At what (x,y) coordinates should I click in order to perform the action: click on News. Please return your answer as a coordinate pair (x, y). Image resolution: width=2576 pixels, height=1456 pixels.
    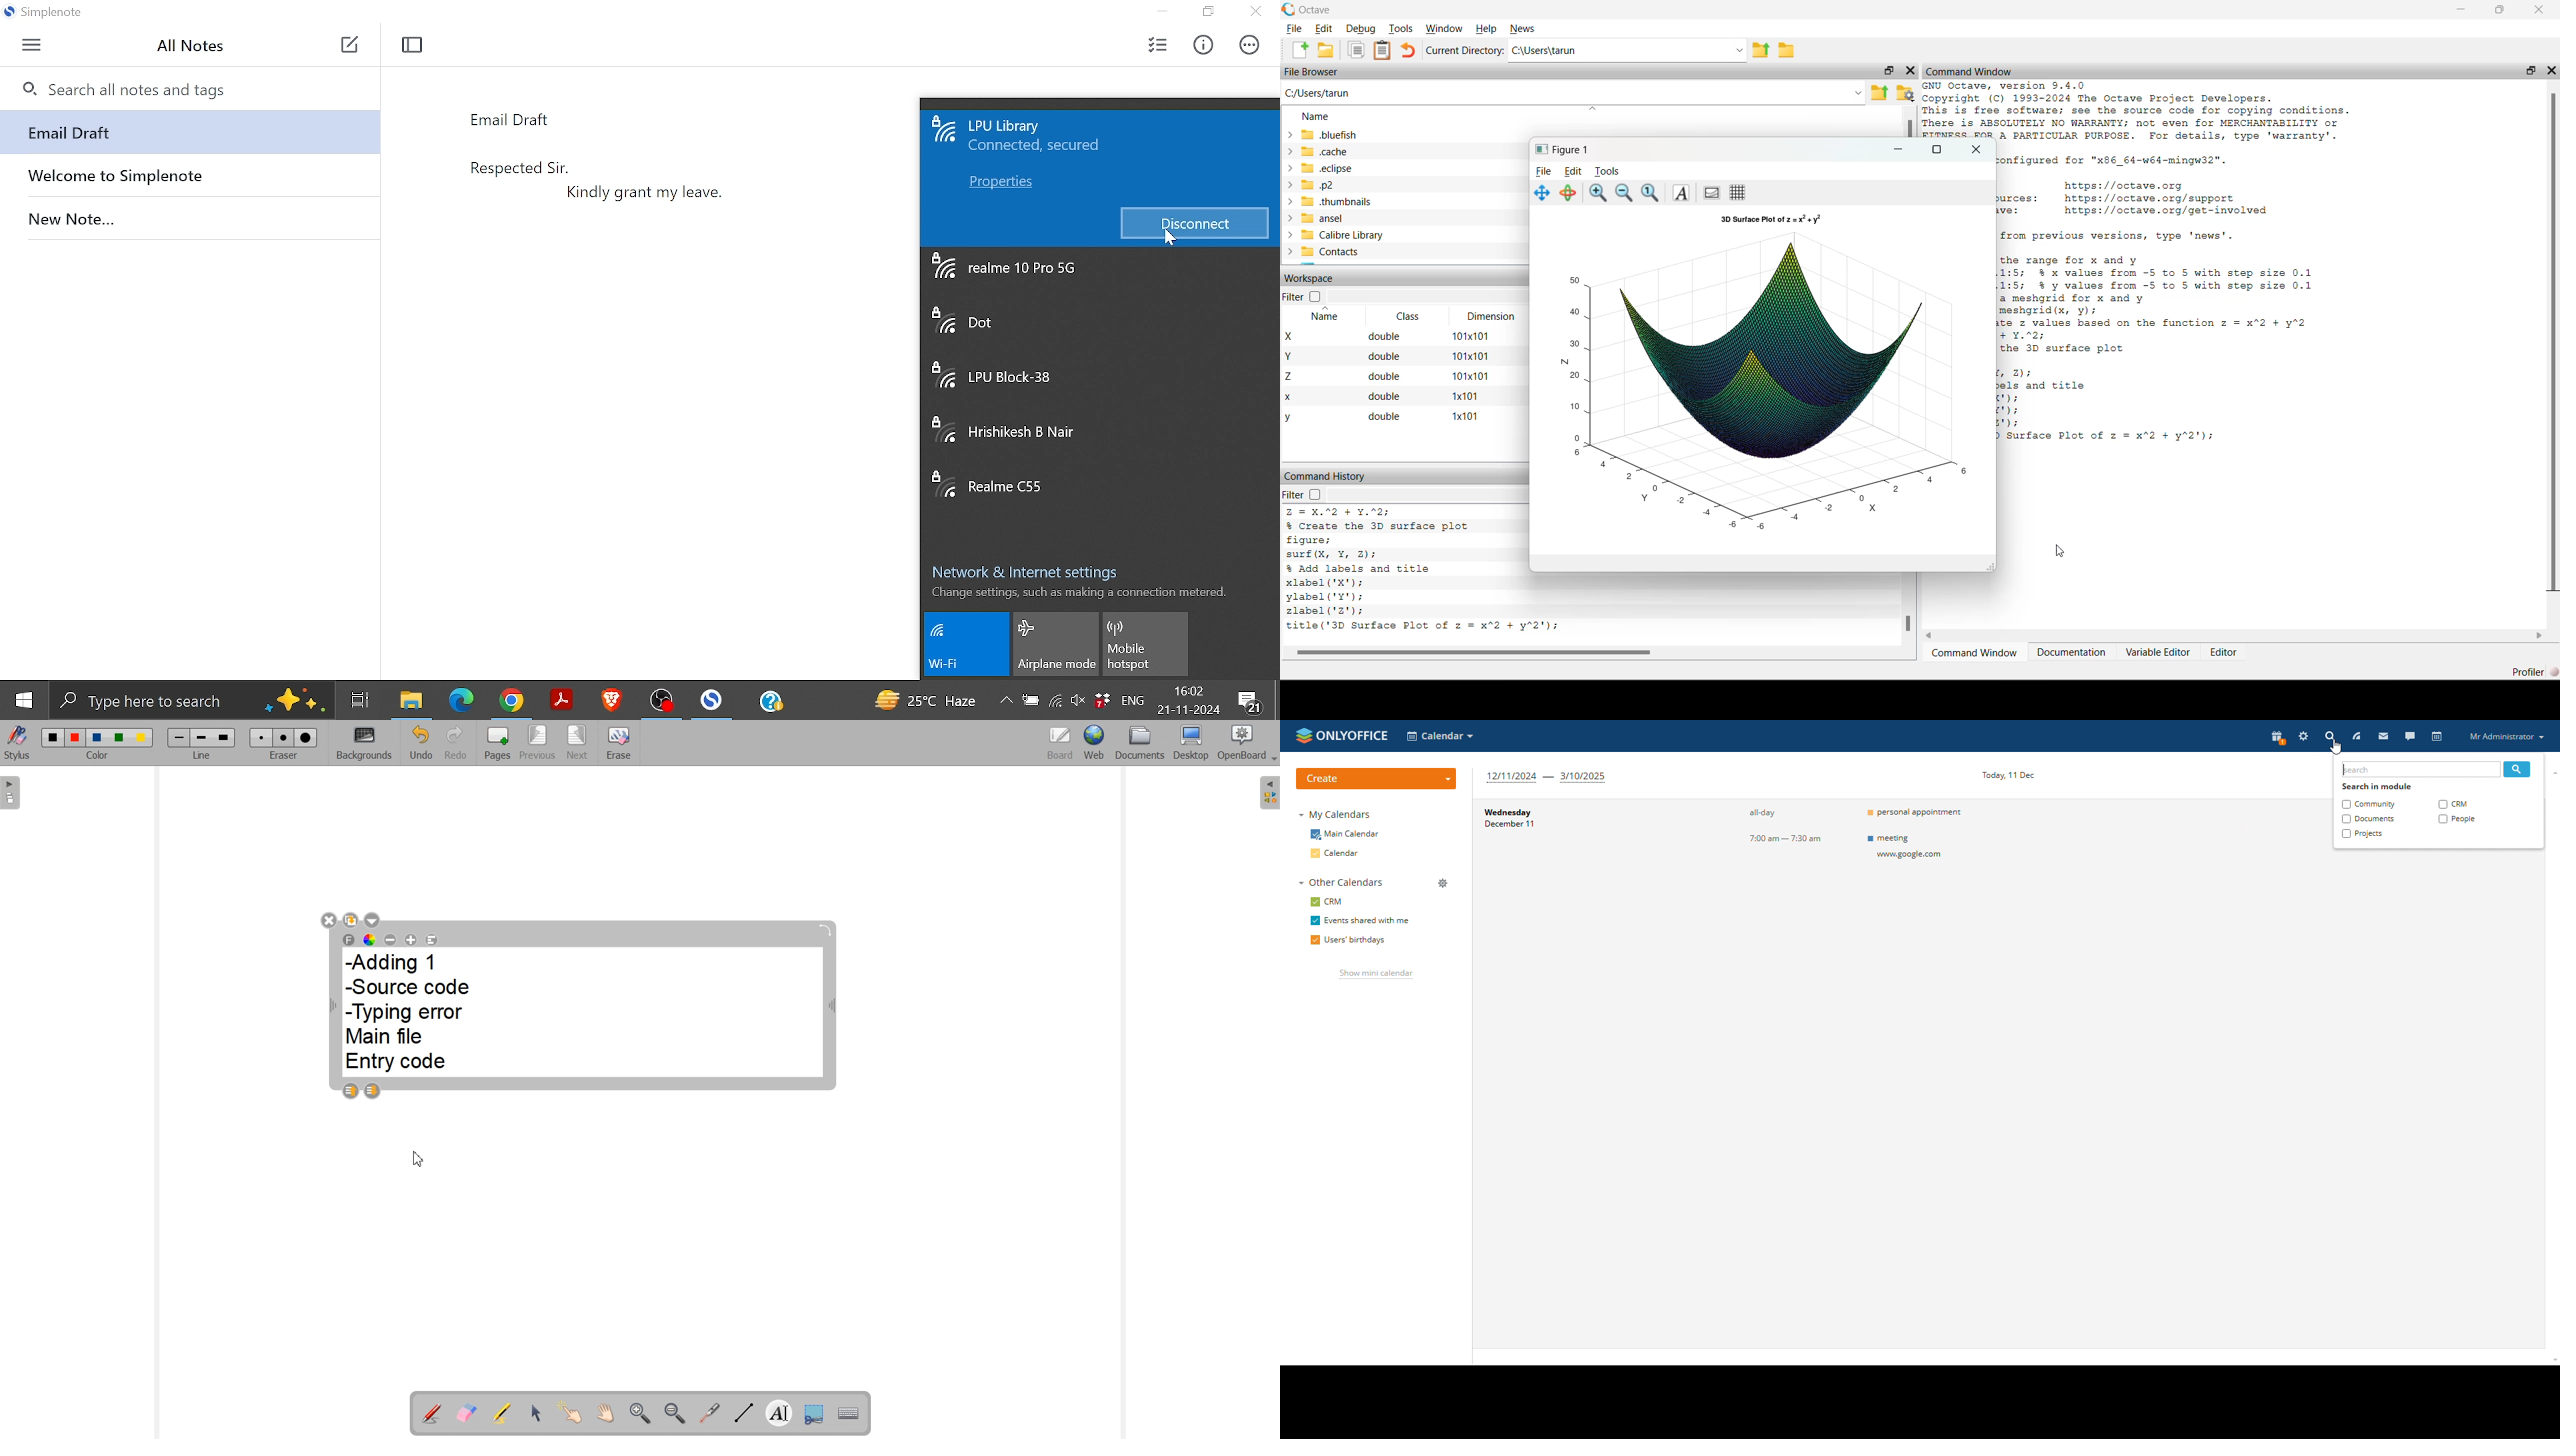
    Looking at the image, I should click on (1525, 30).